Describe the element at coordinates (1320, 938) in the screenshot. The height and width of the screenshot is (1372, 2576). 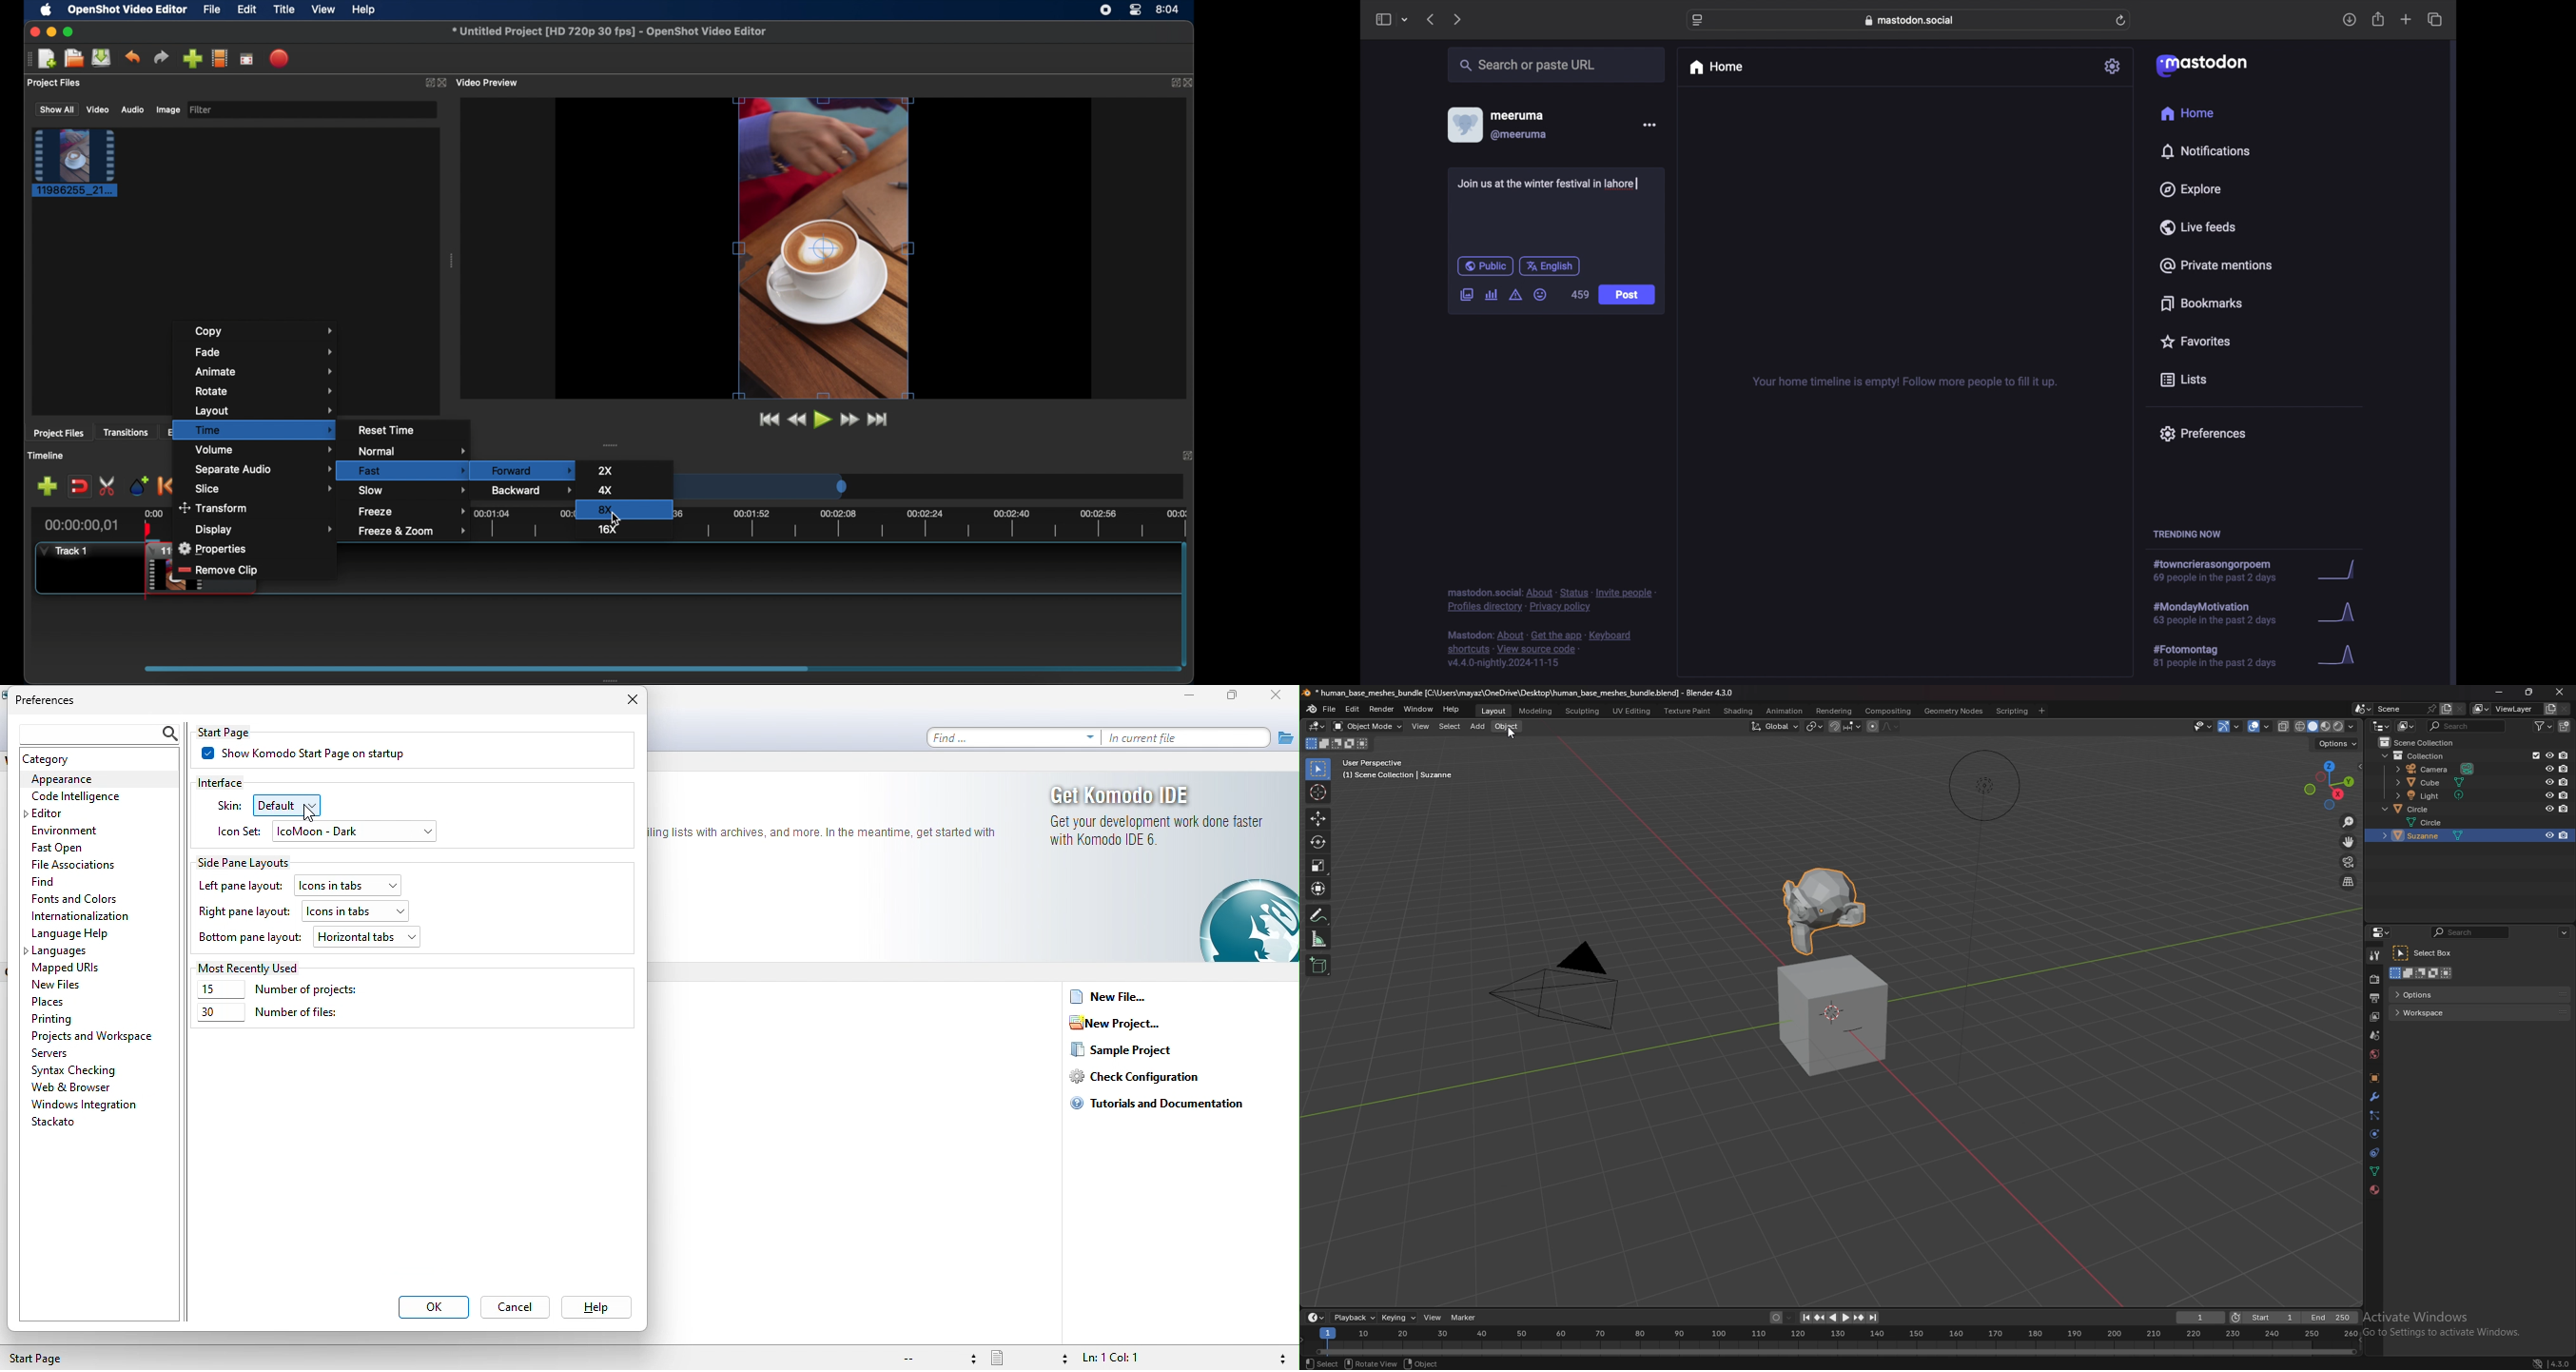
I see `scale` at that location.